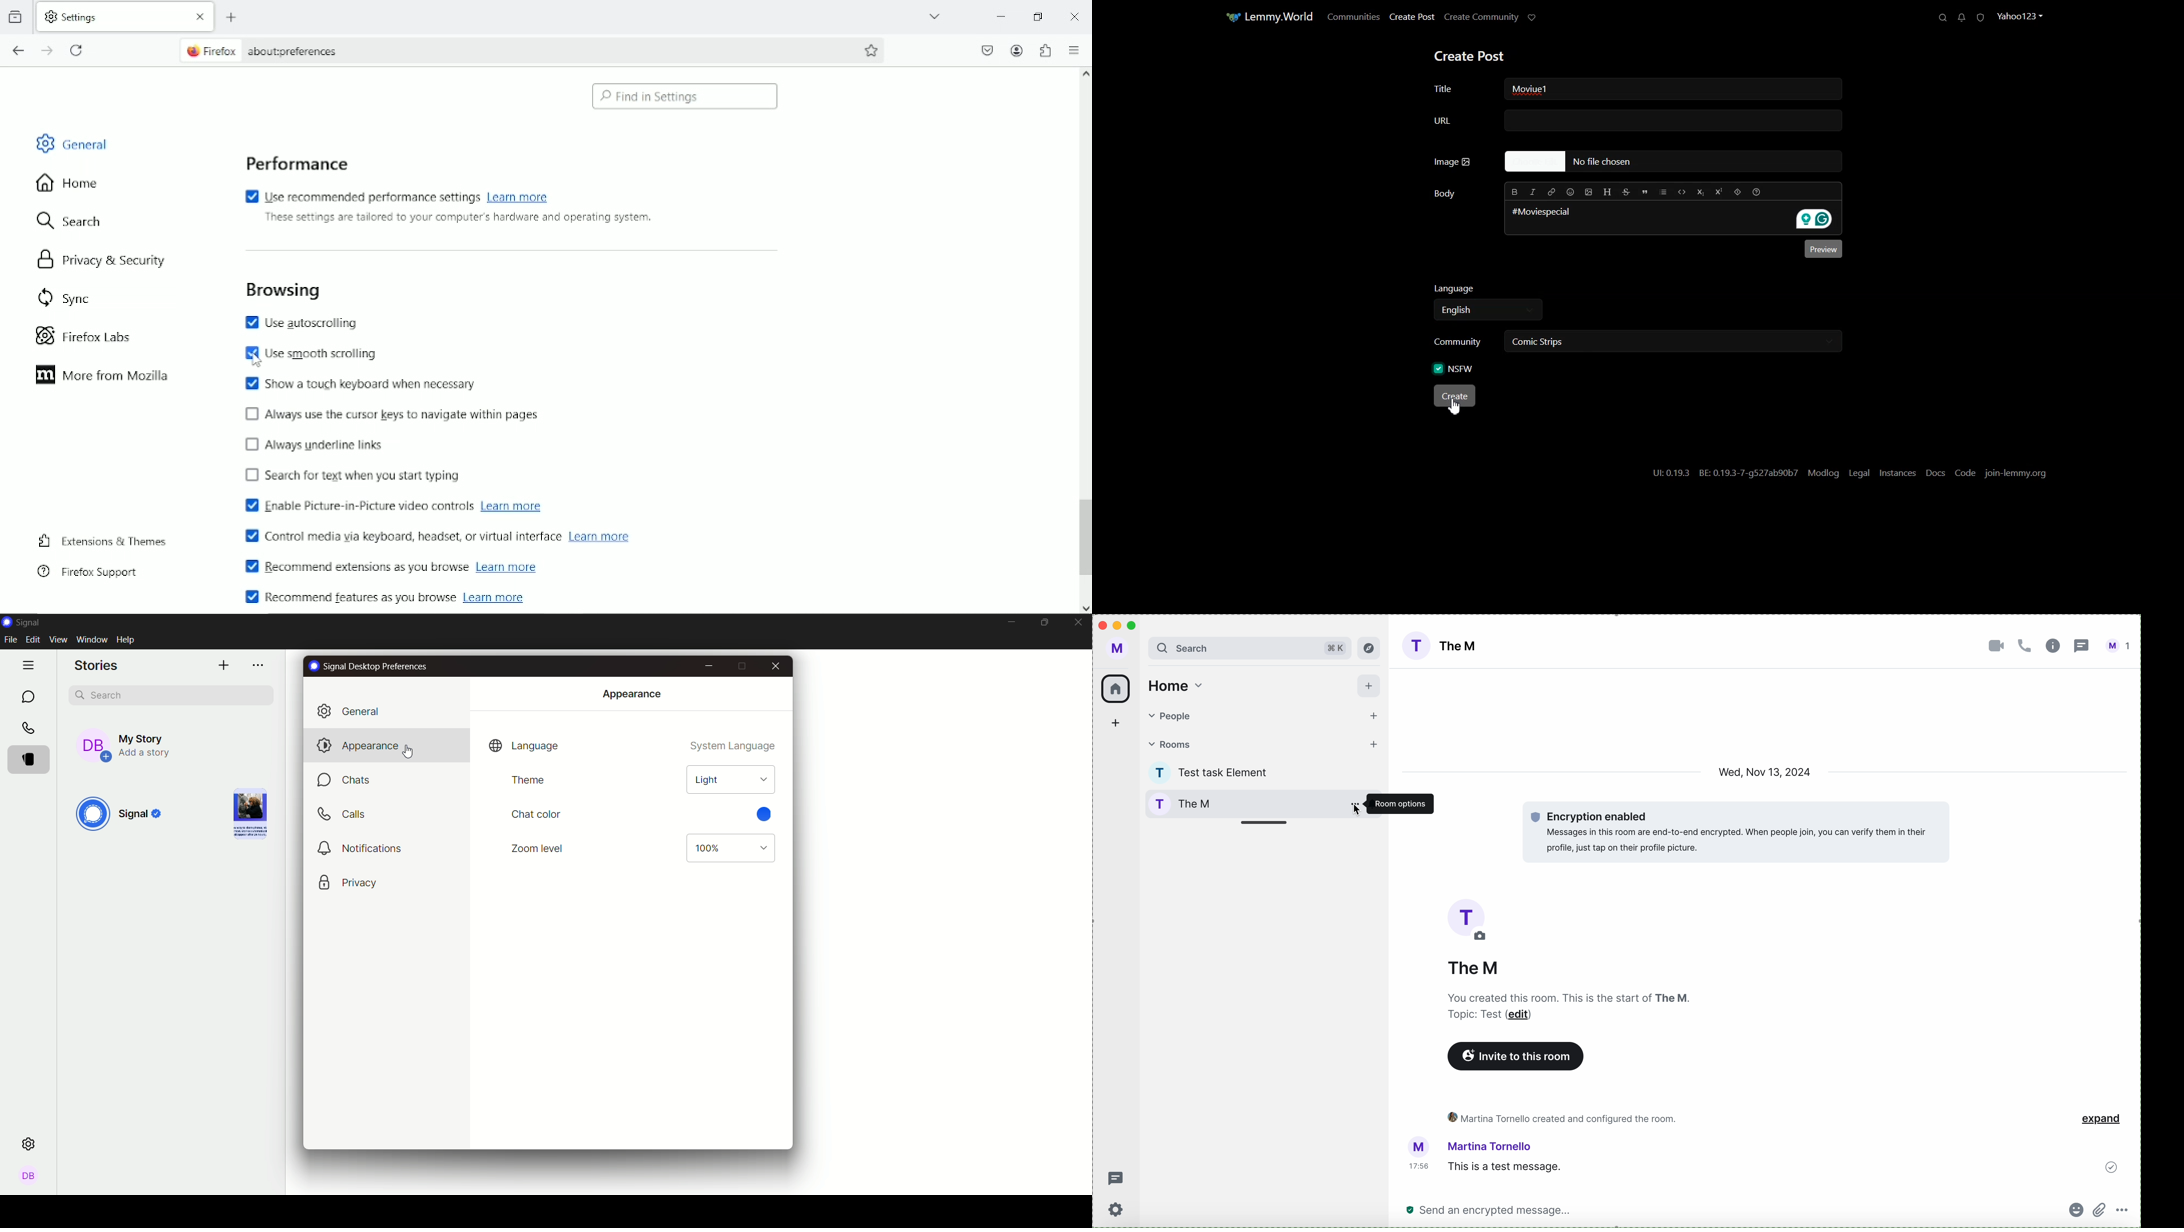 This screenshot has height=1232, width=2184. I want to click on signal logo, so click(123, 816).